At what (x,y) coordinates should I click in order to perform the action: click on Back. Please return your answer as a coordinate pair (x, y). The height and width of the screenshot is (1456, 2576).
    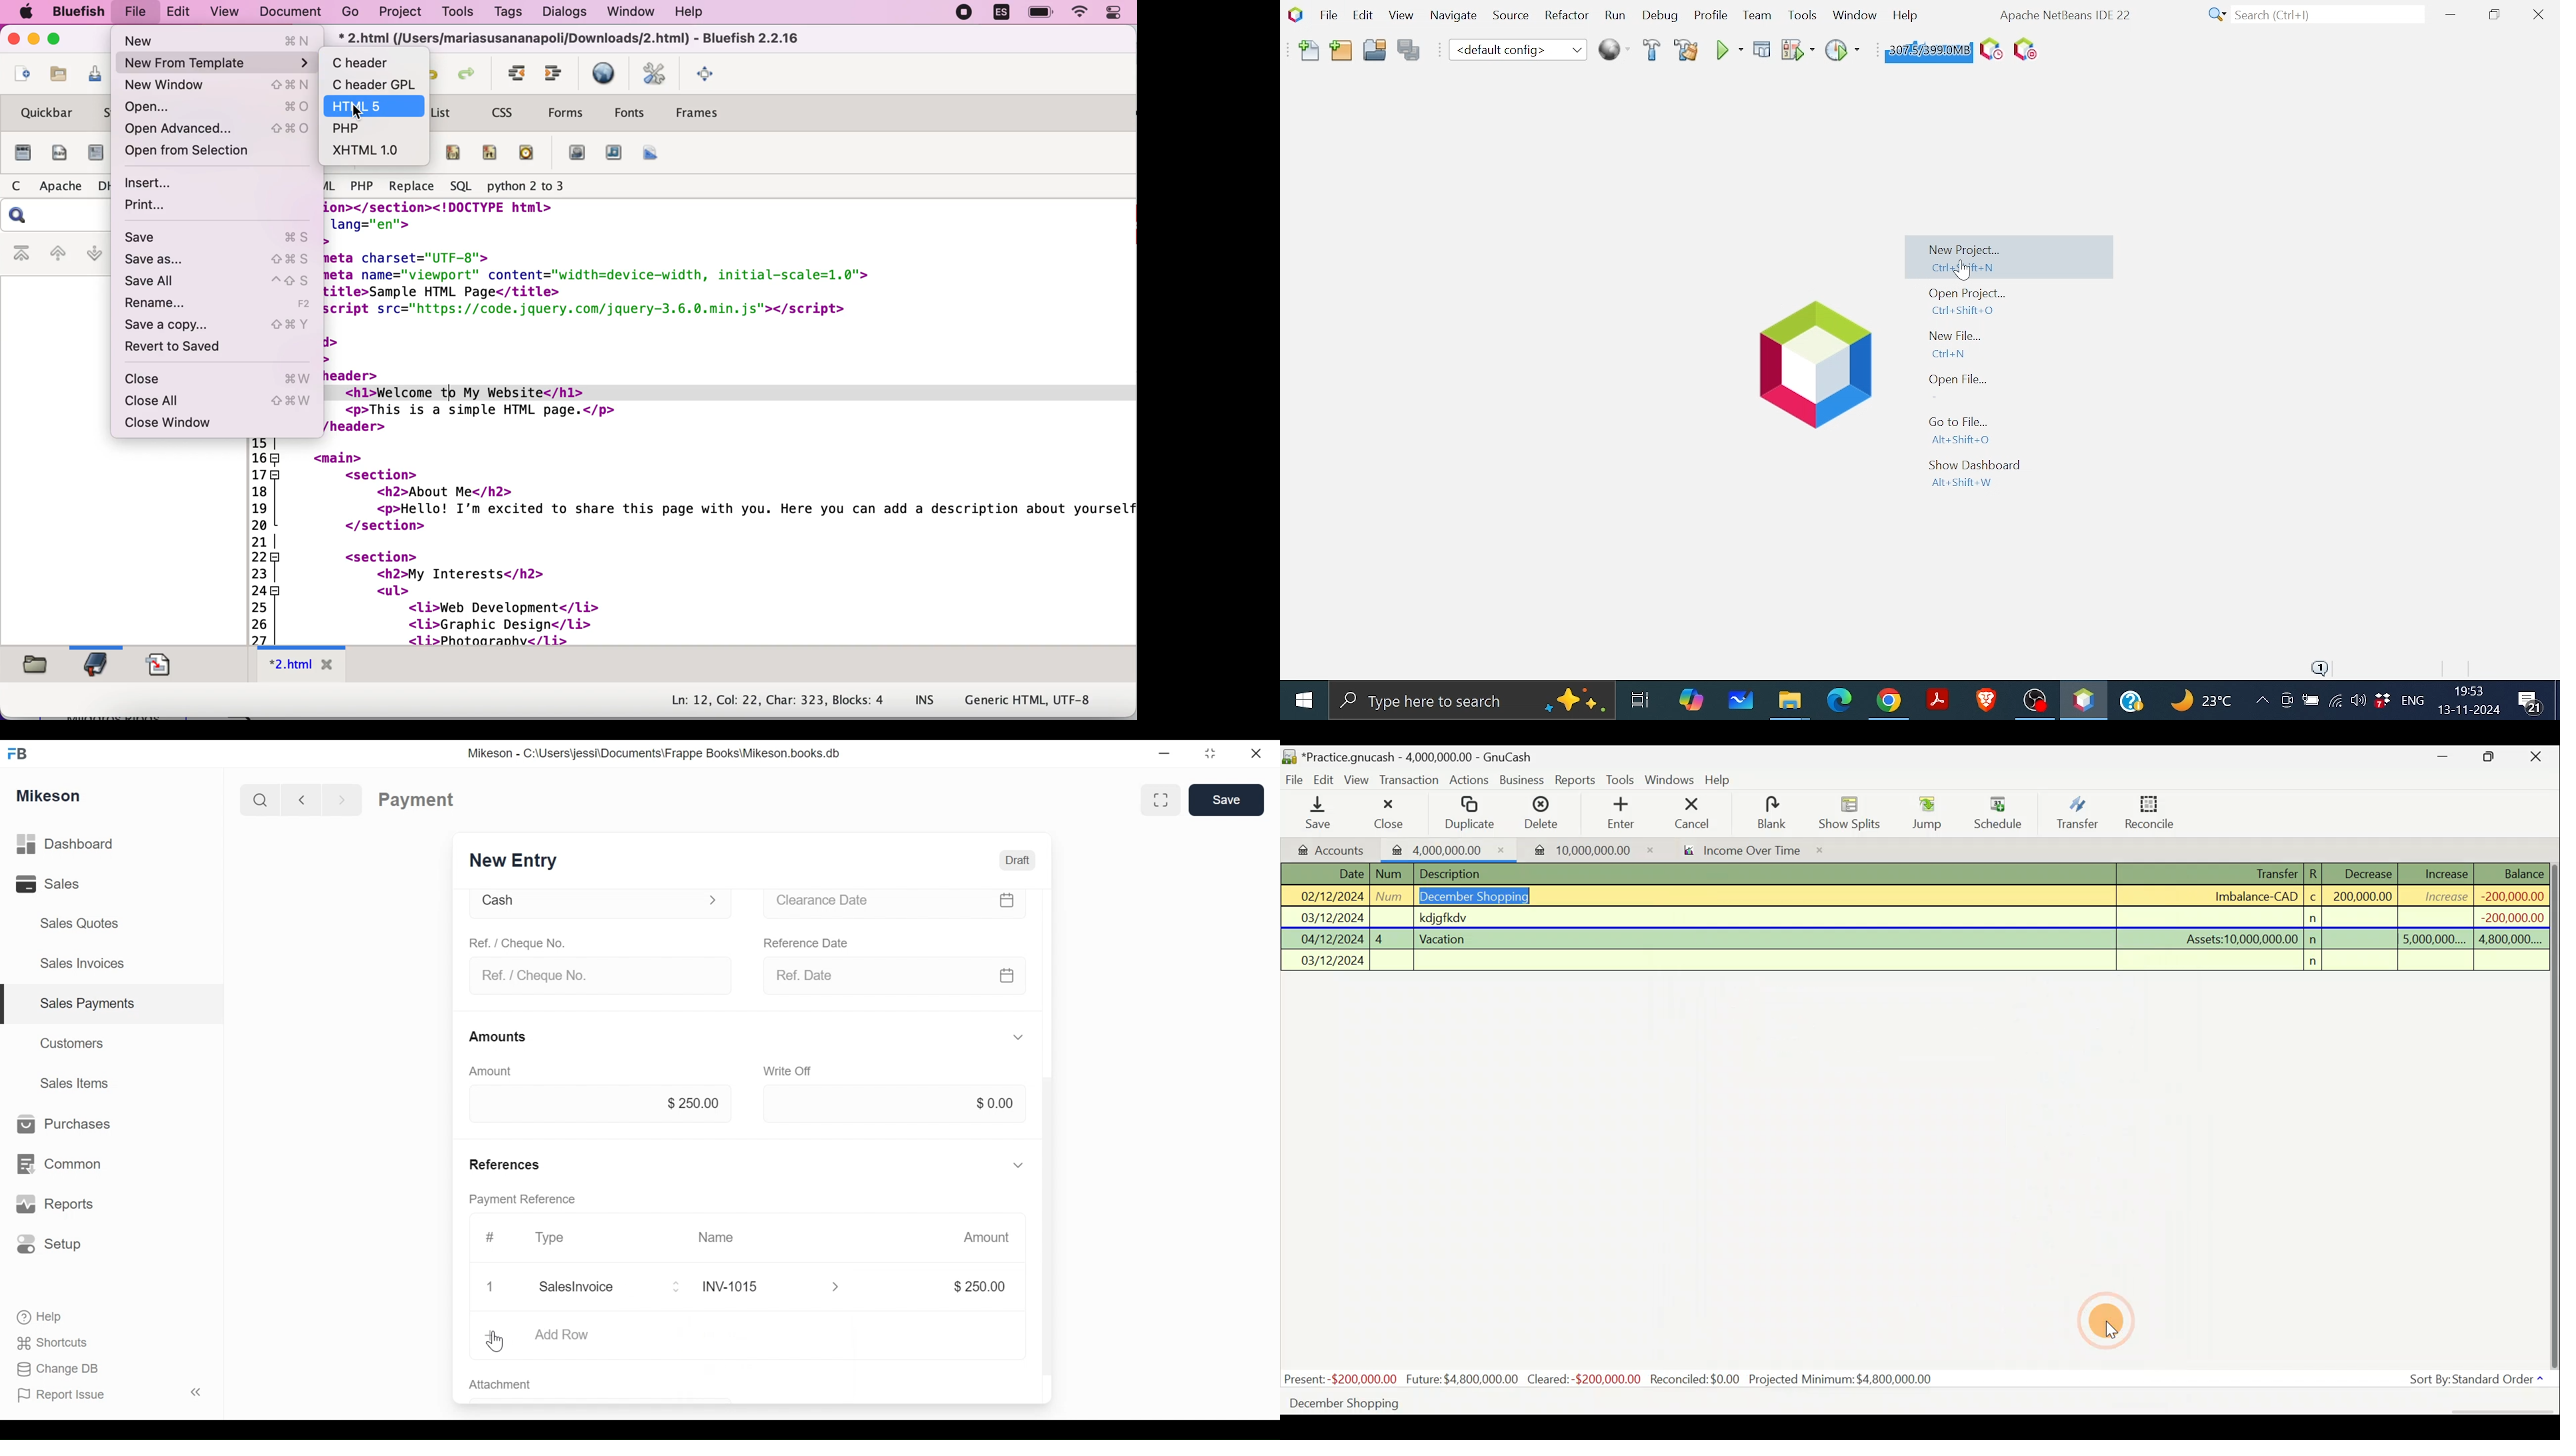
    Looking at the image, I should click on (307, 799).